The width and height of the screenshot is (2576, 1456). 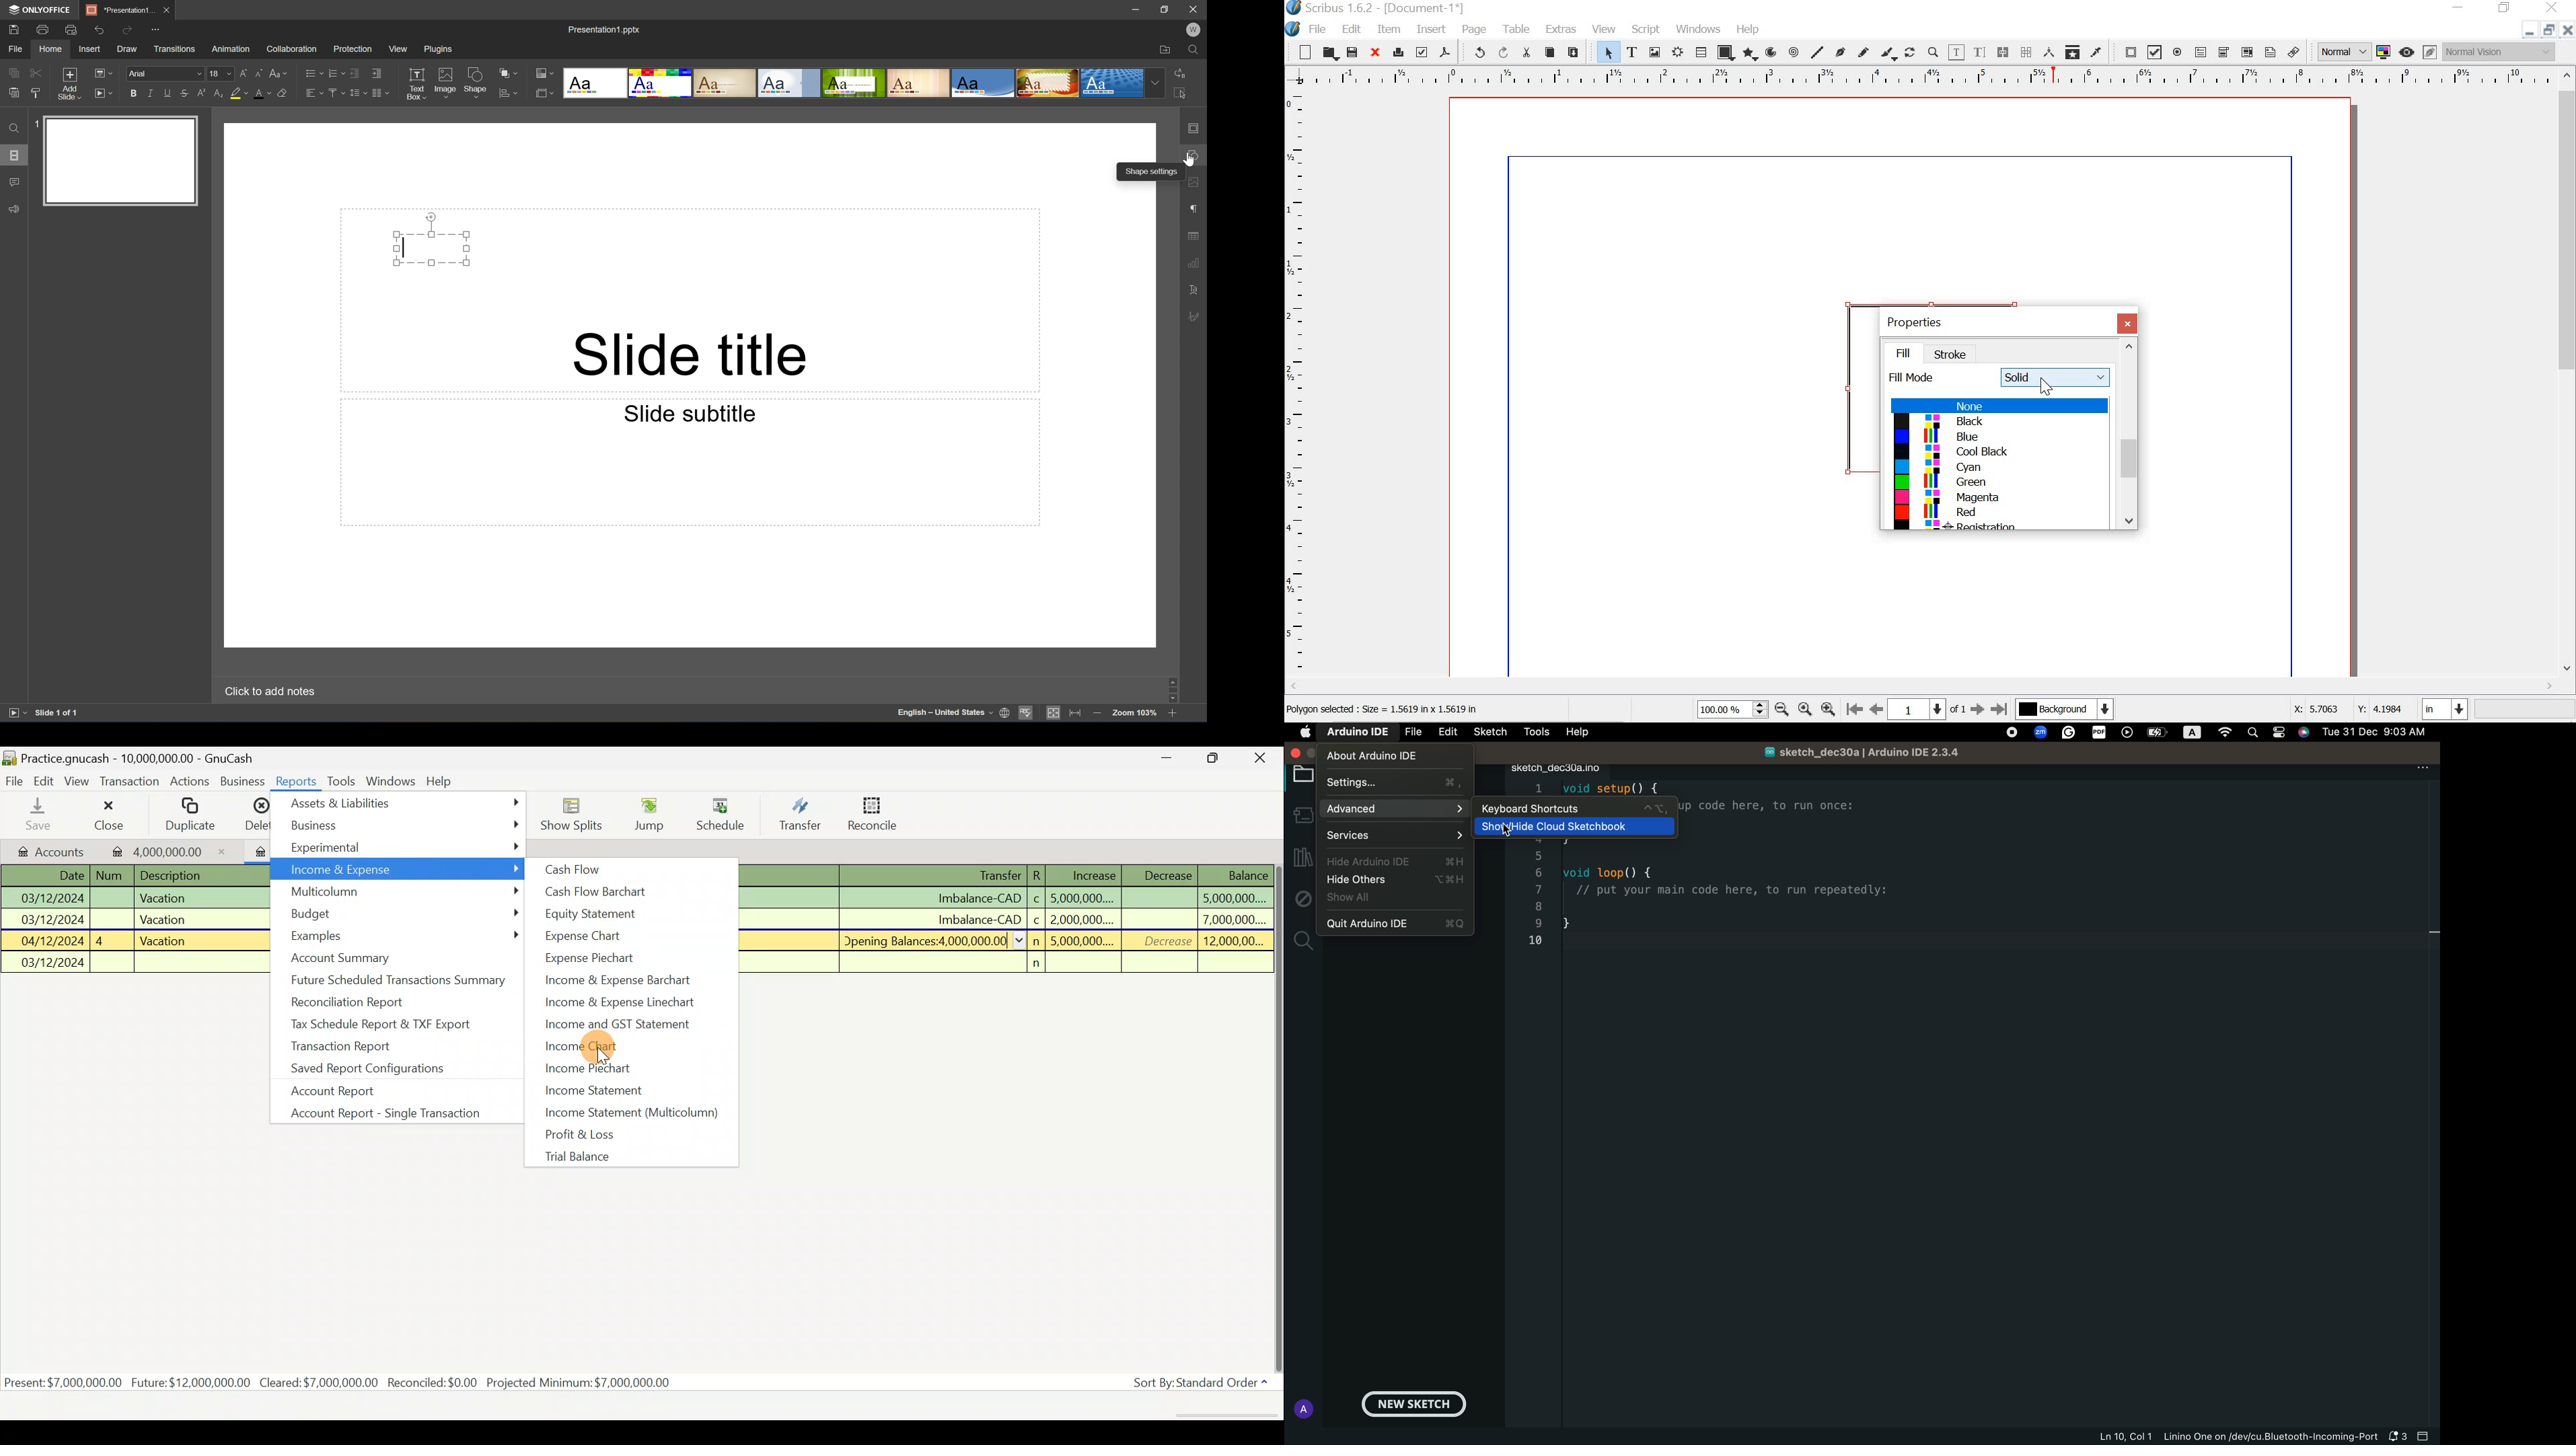 I want to click on Cash flow barchart, so click(x=593, y=891).